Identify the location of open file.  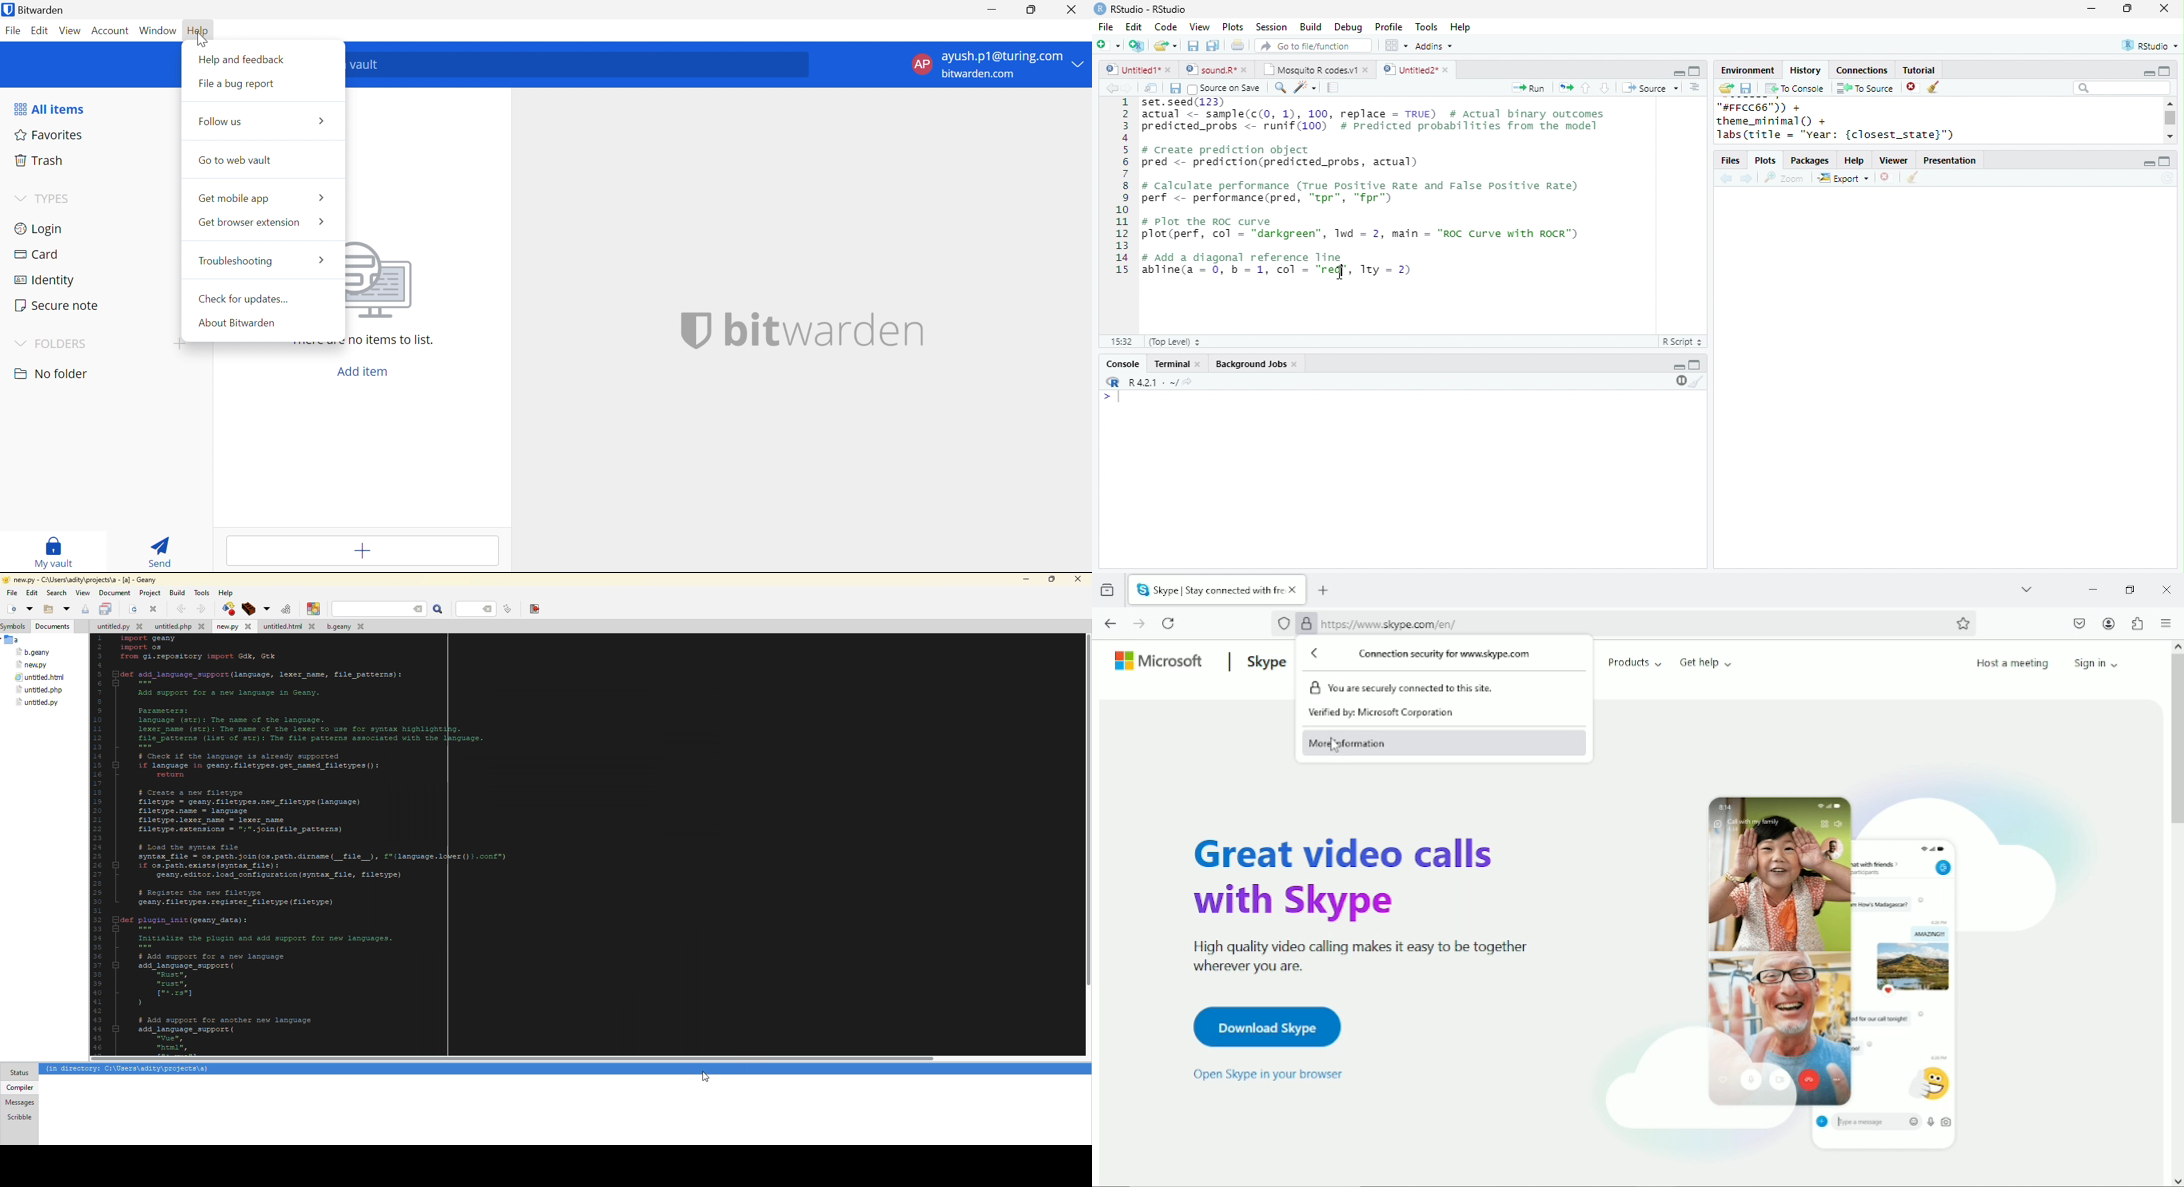
(1166, 46).